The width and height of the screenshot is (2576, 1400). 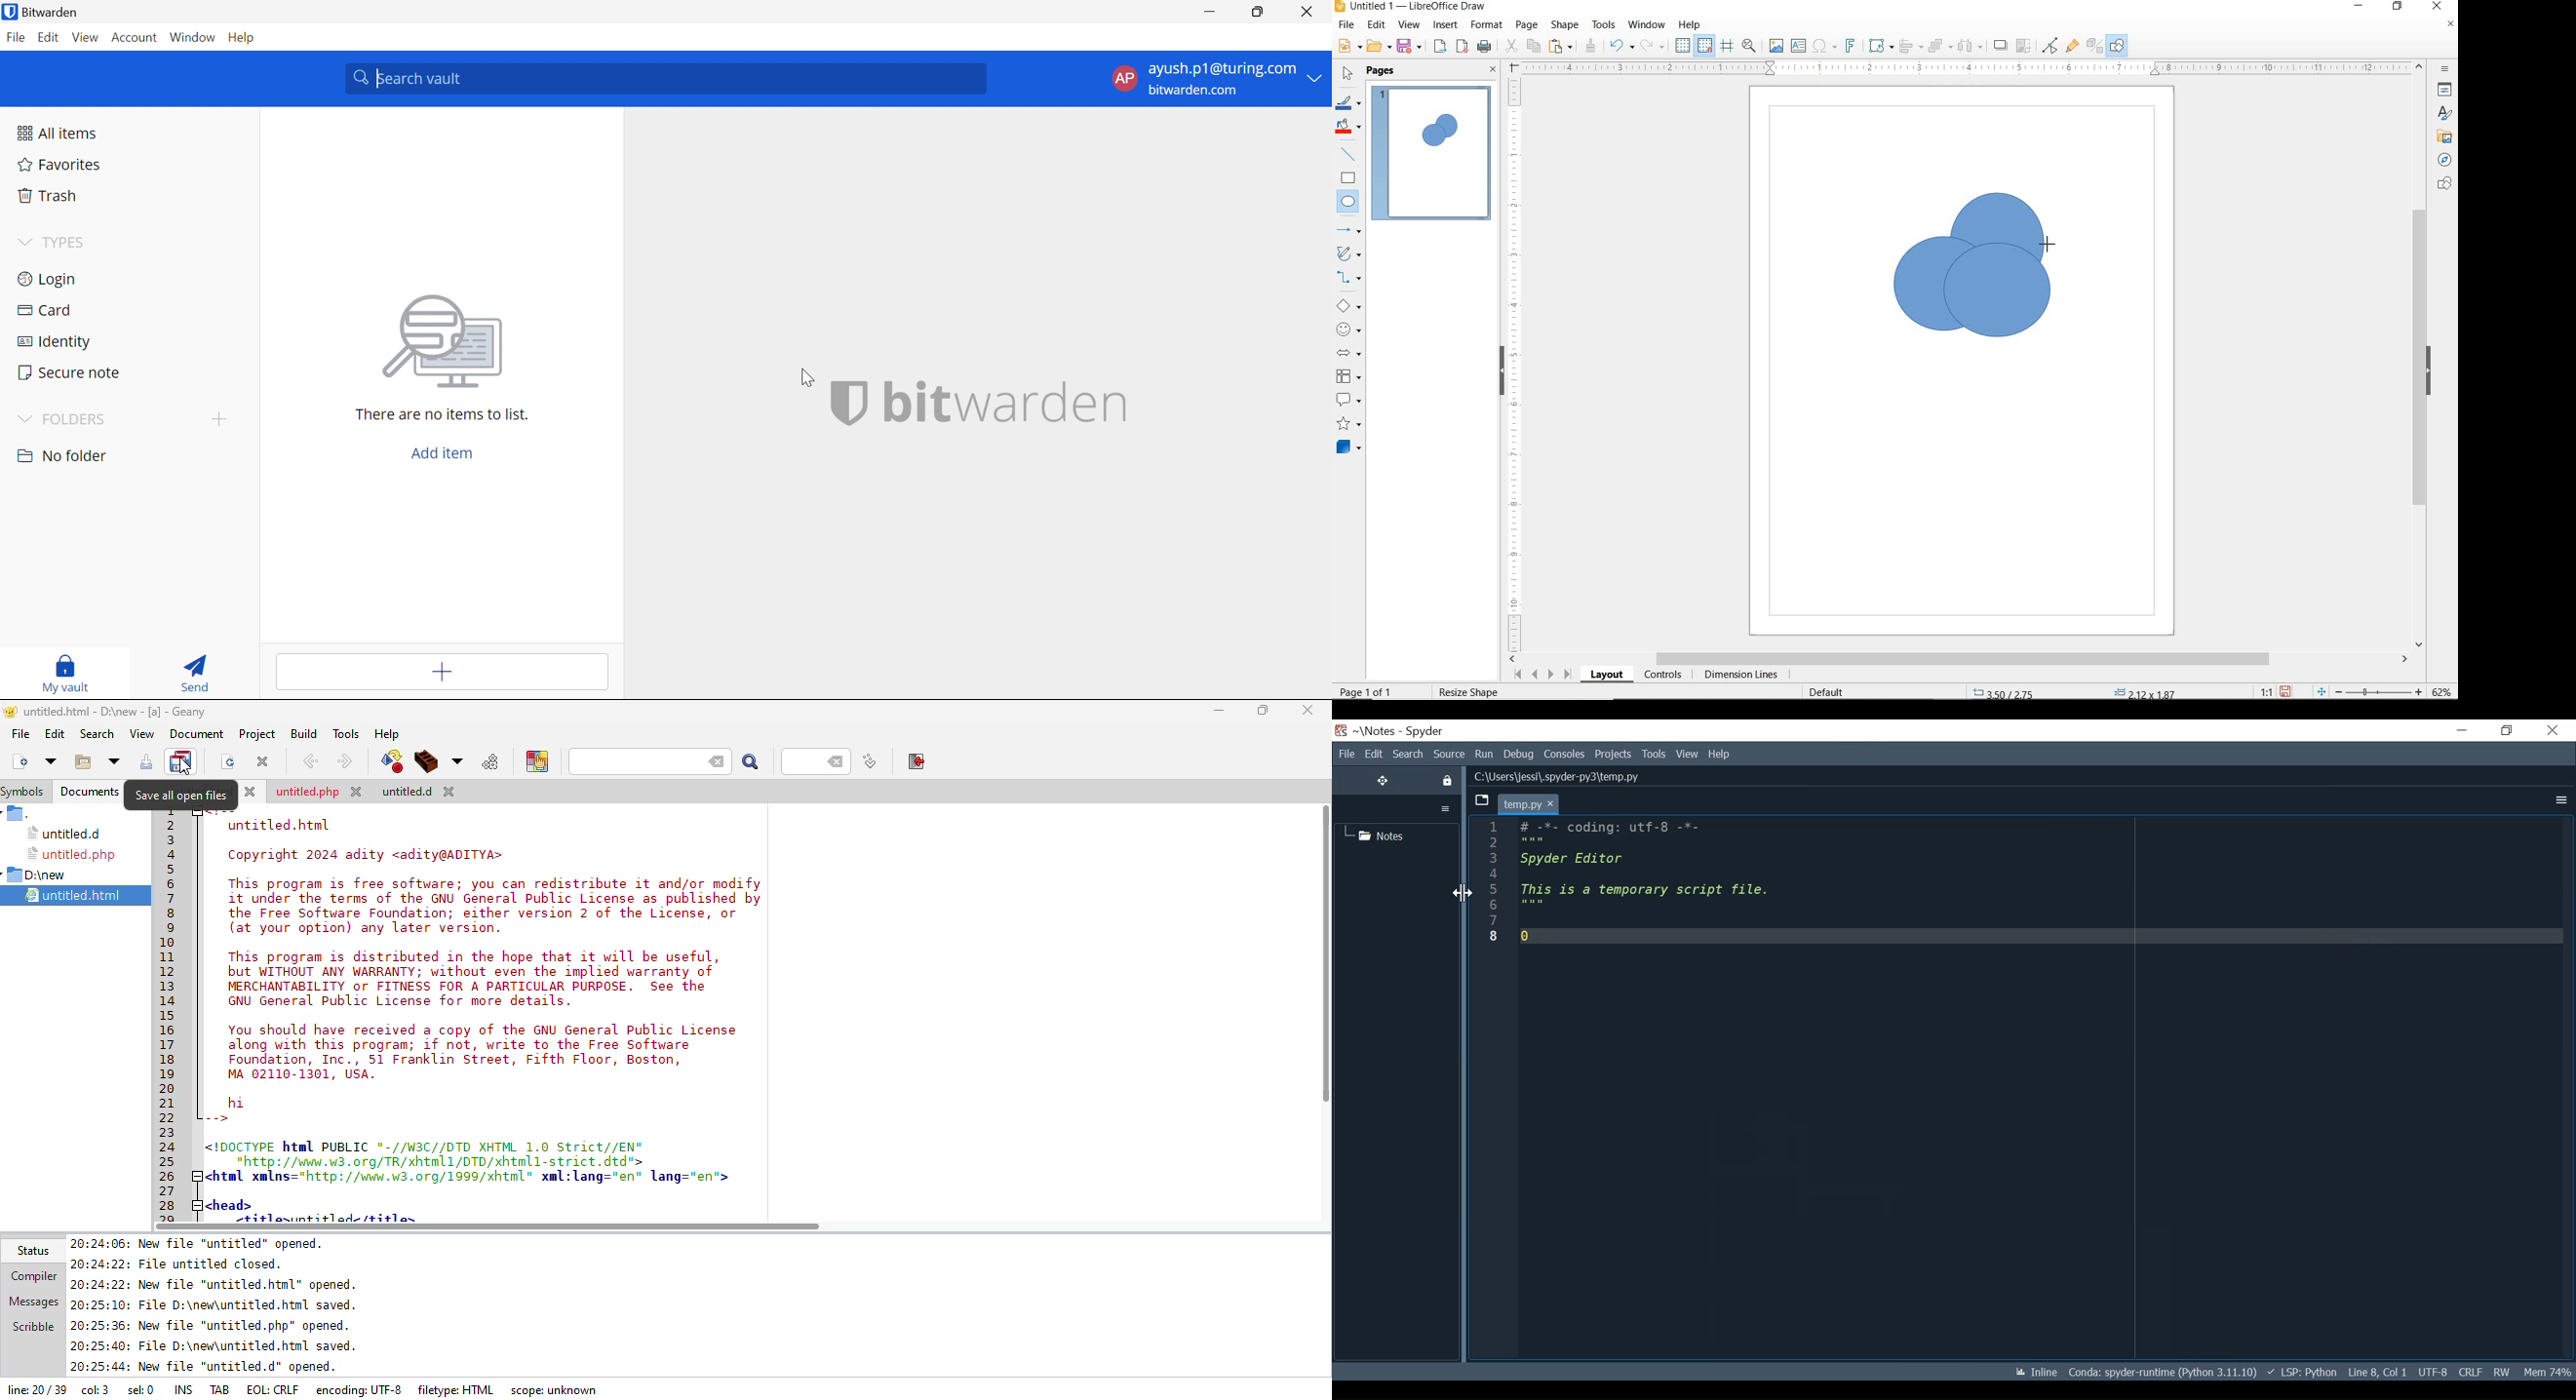 What do you see at coordinates (2502, 1370) in the screenshot?
I see `RW` at bounding box center [2502, 1370].